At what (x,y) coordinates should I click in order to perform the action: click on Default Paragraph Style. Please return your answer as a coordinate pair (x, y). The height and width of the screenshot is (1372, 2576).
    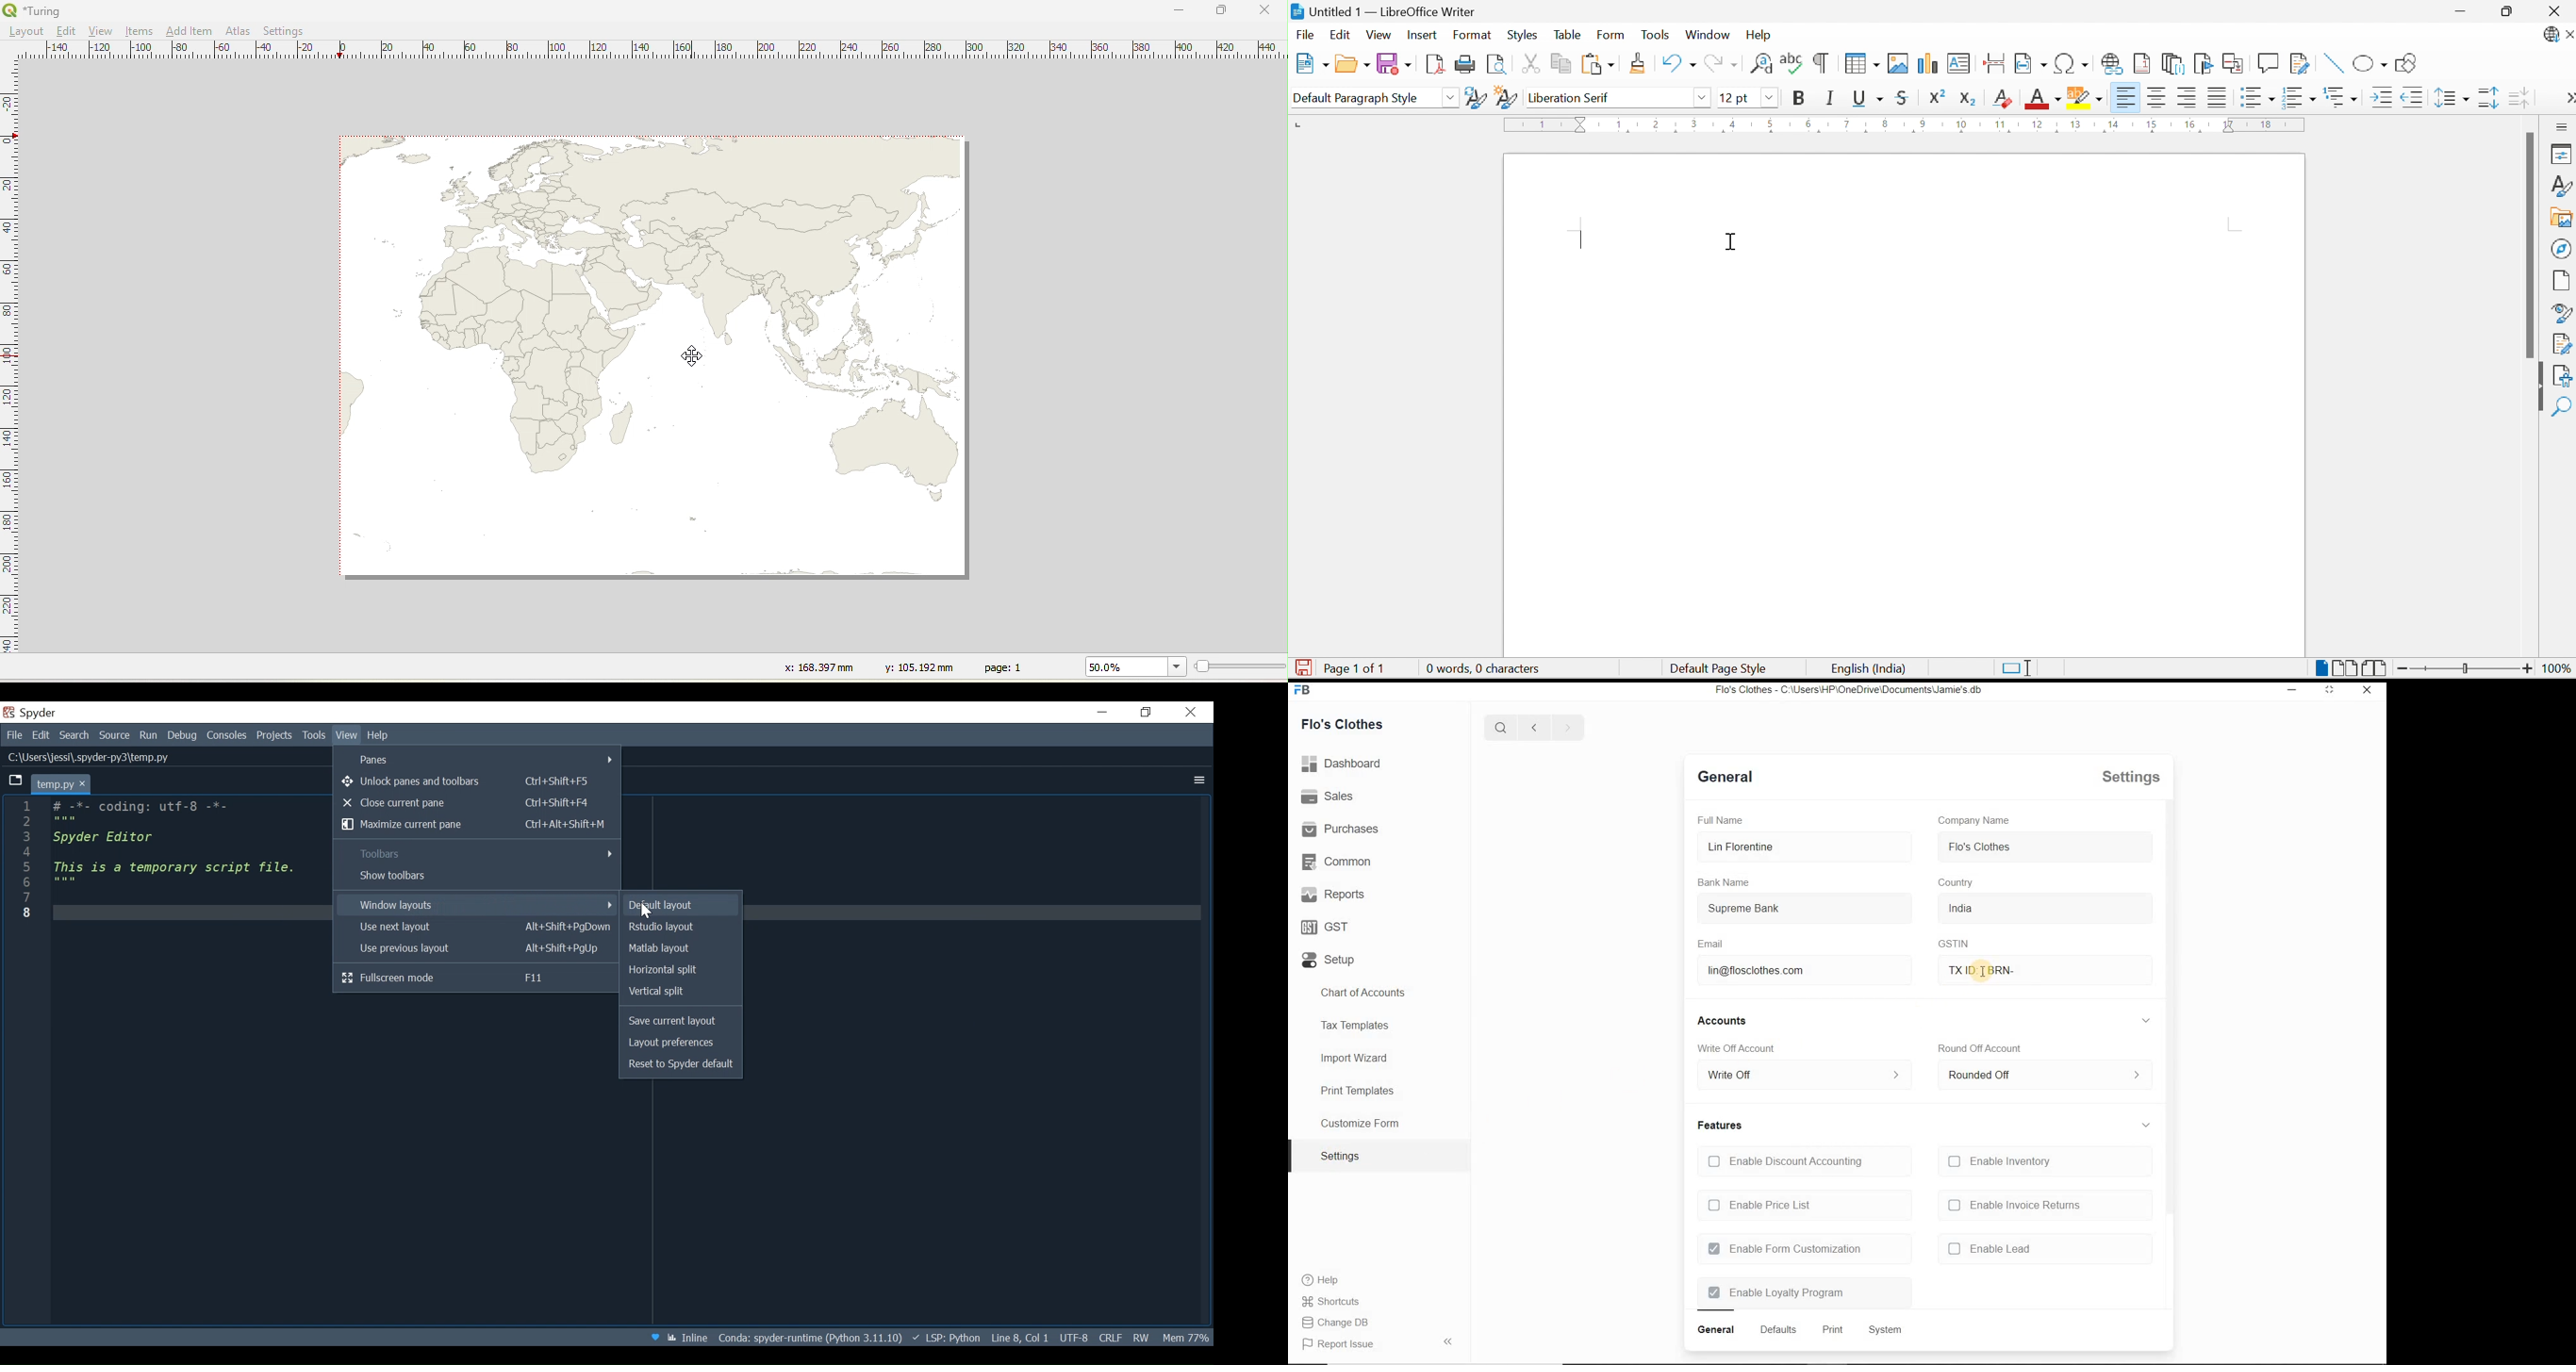
    Looking at the image, I should click on (1356, 97).